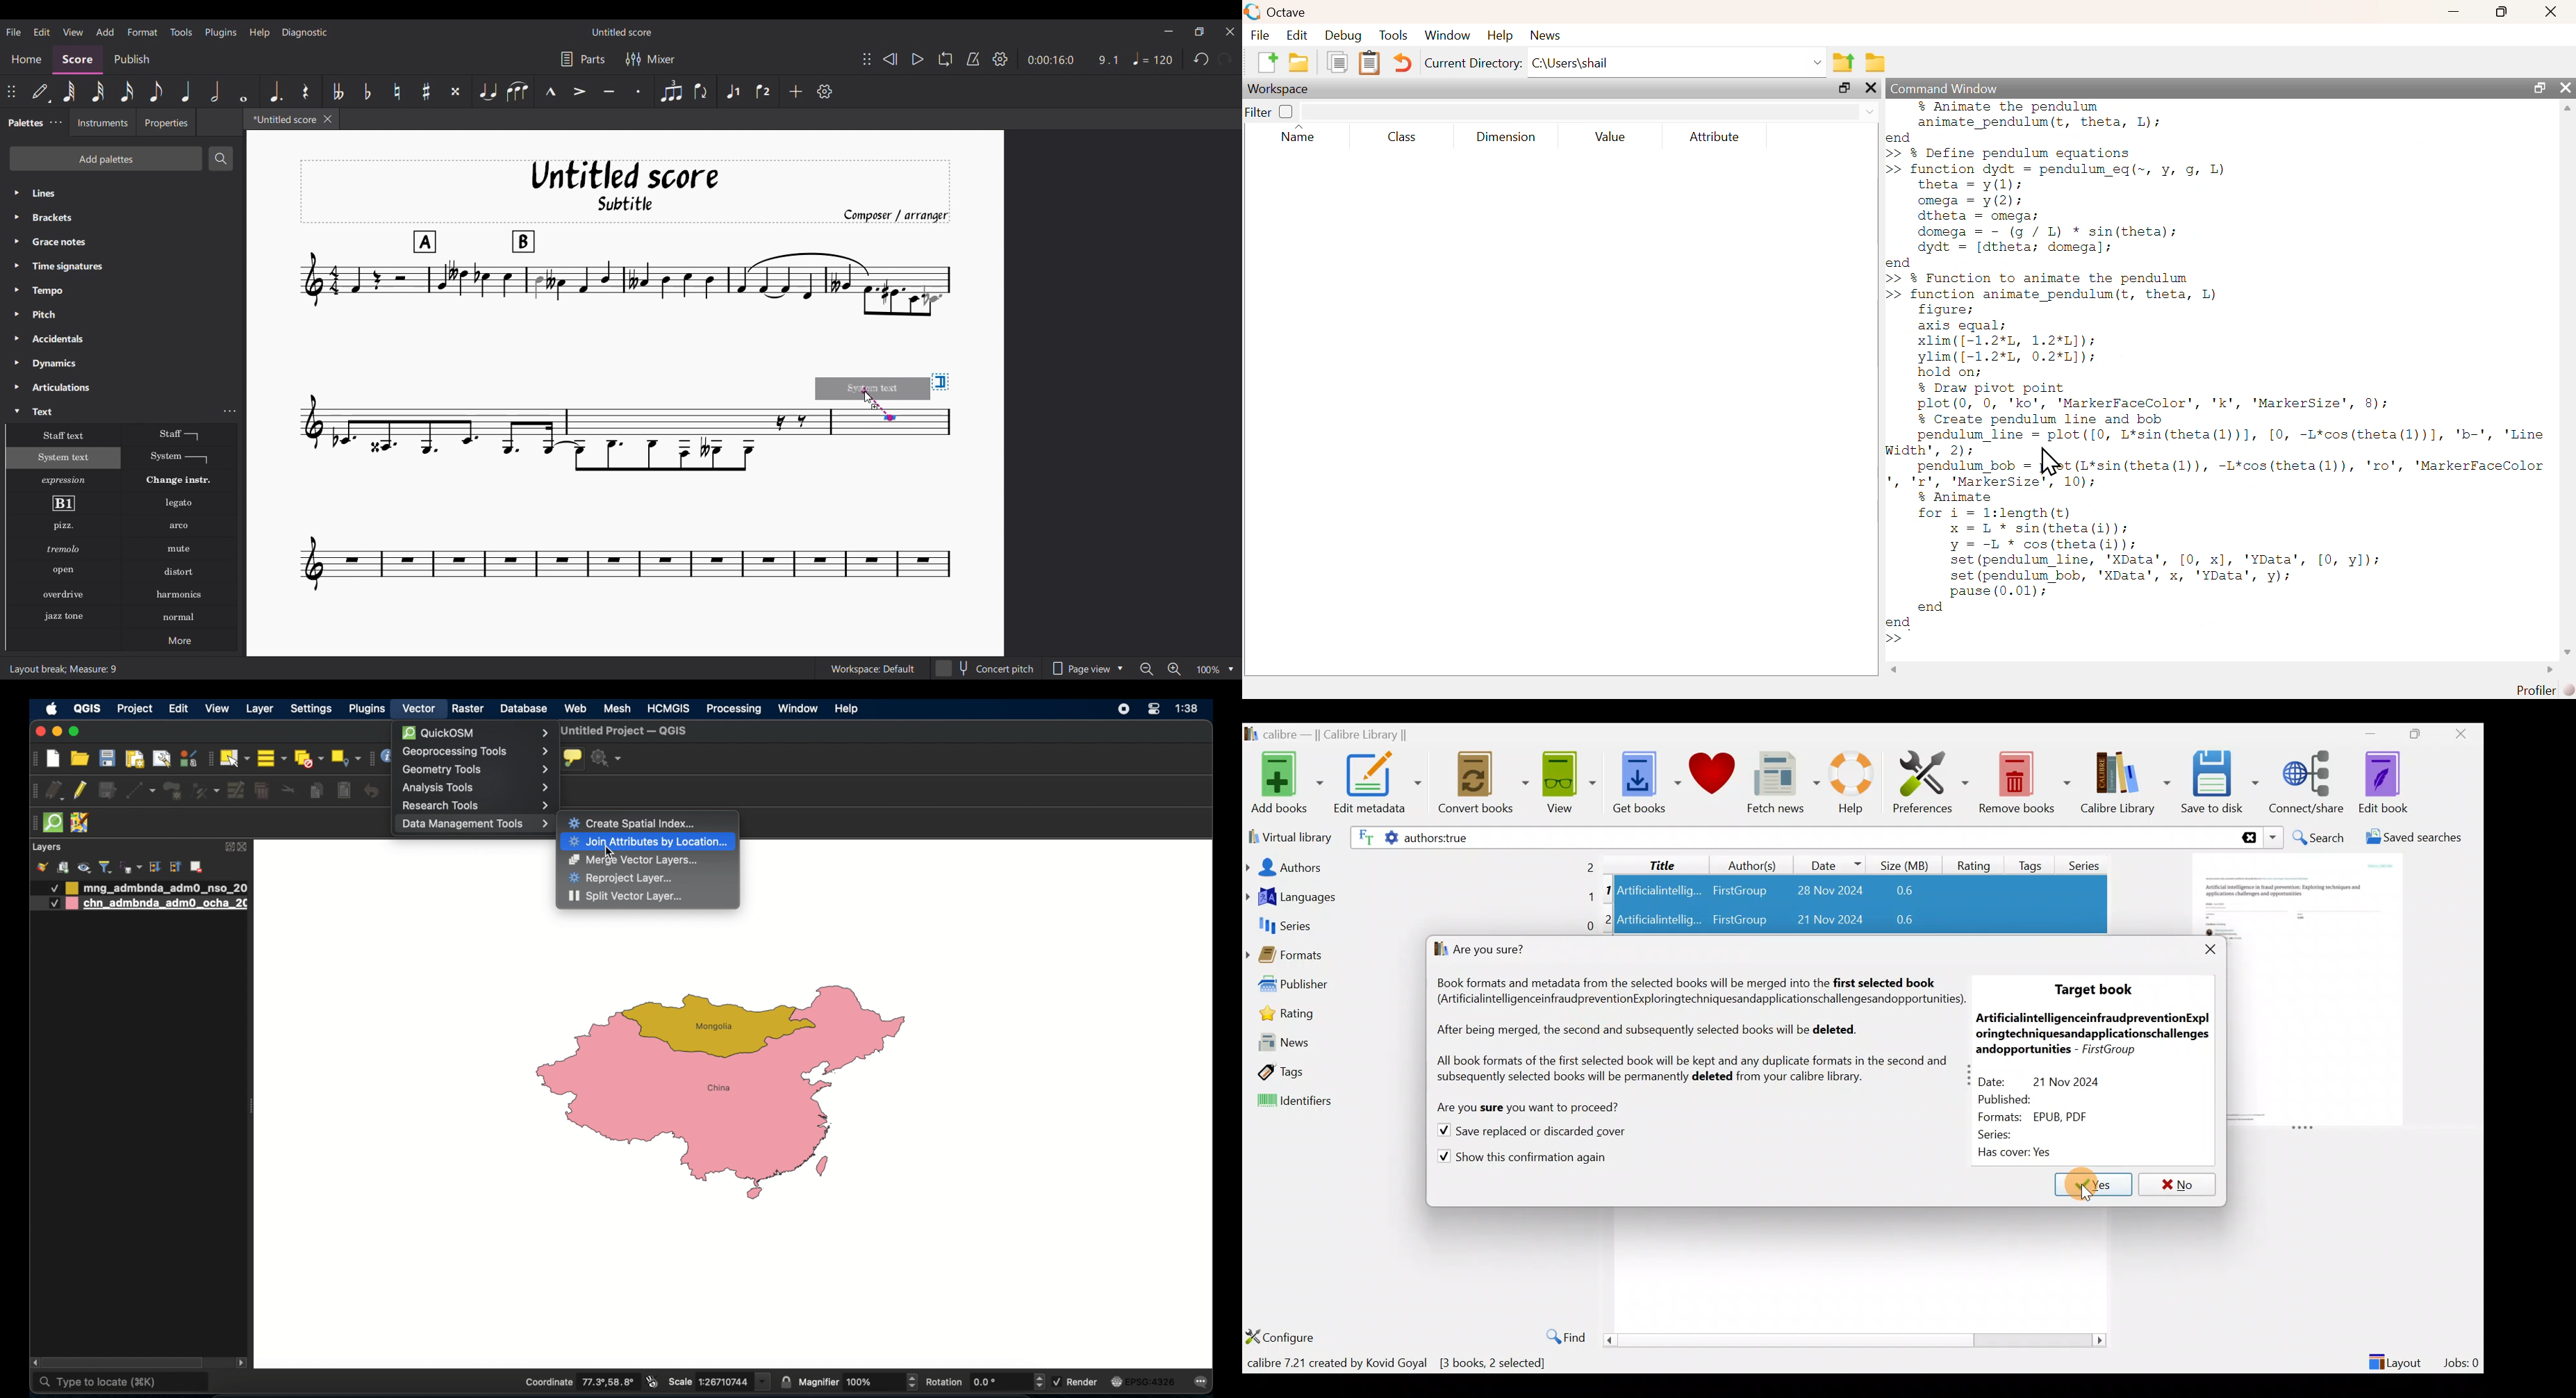 The height and width of the screenshot is (1400, 2576). Describe the element at coordinates (622, 32) in the screenshot. I see `Untitled score` at that location.